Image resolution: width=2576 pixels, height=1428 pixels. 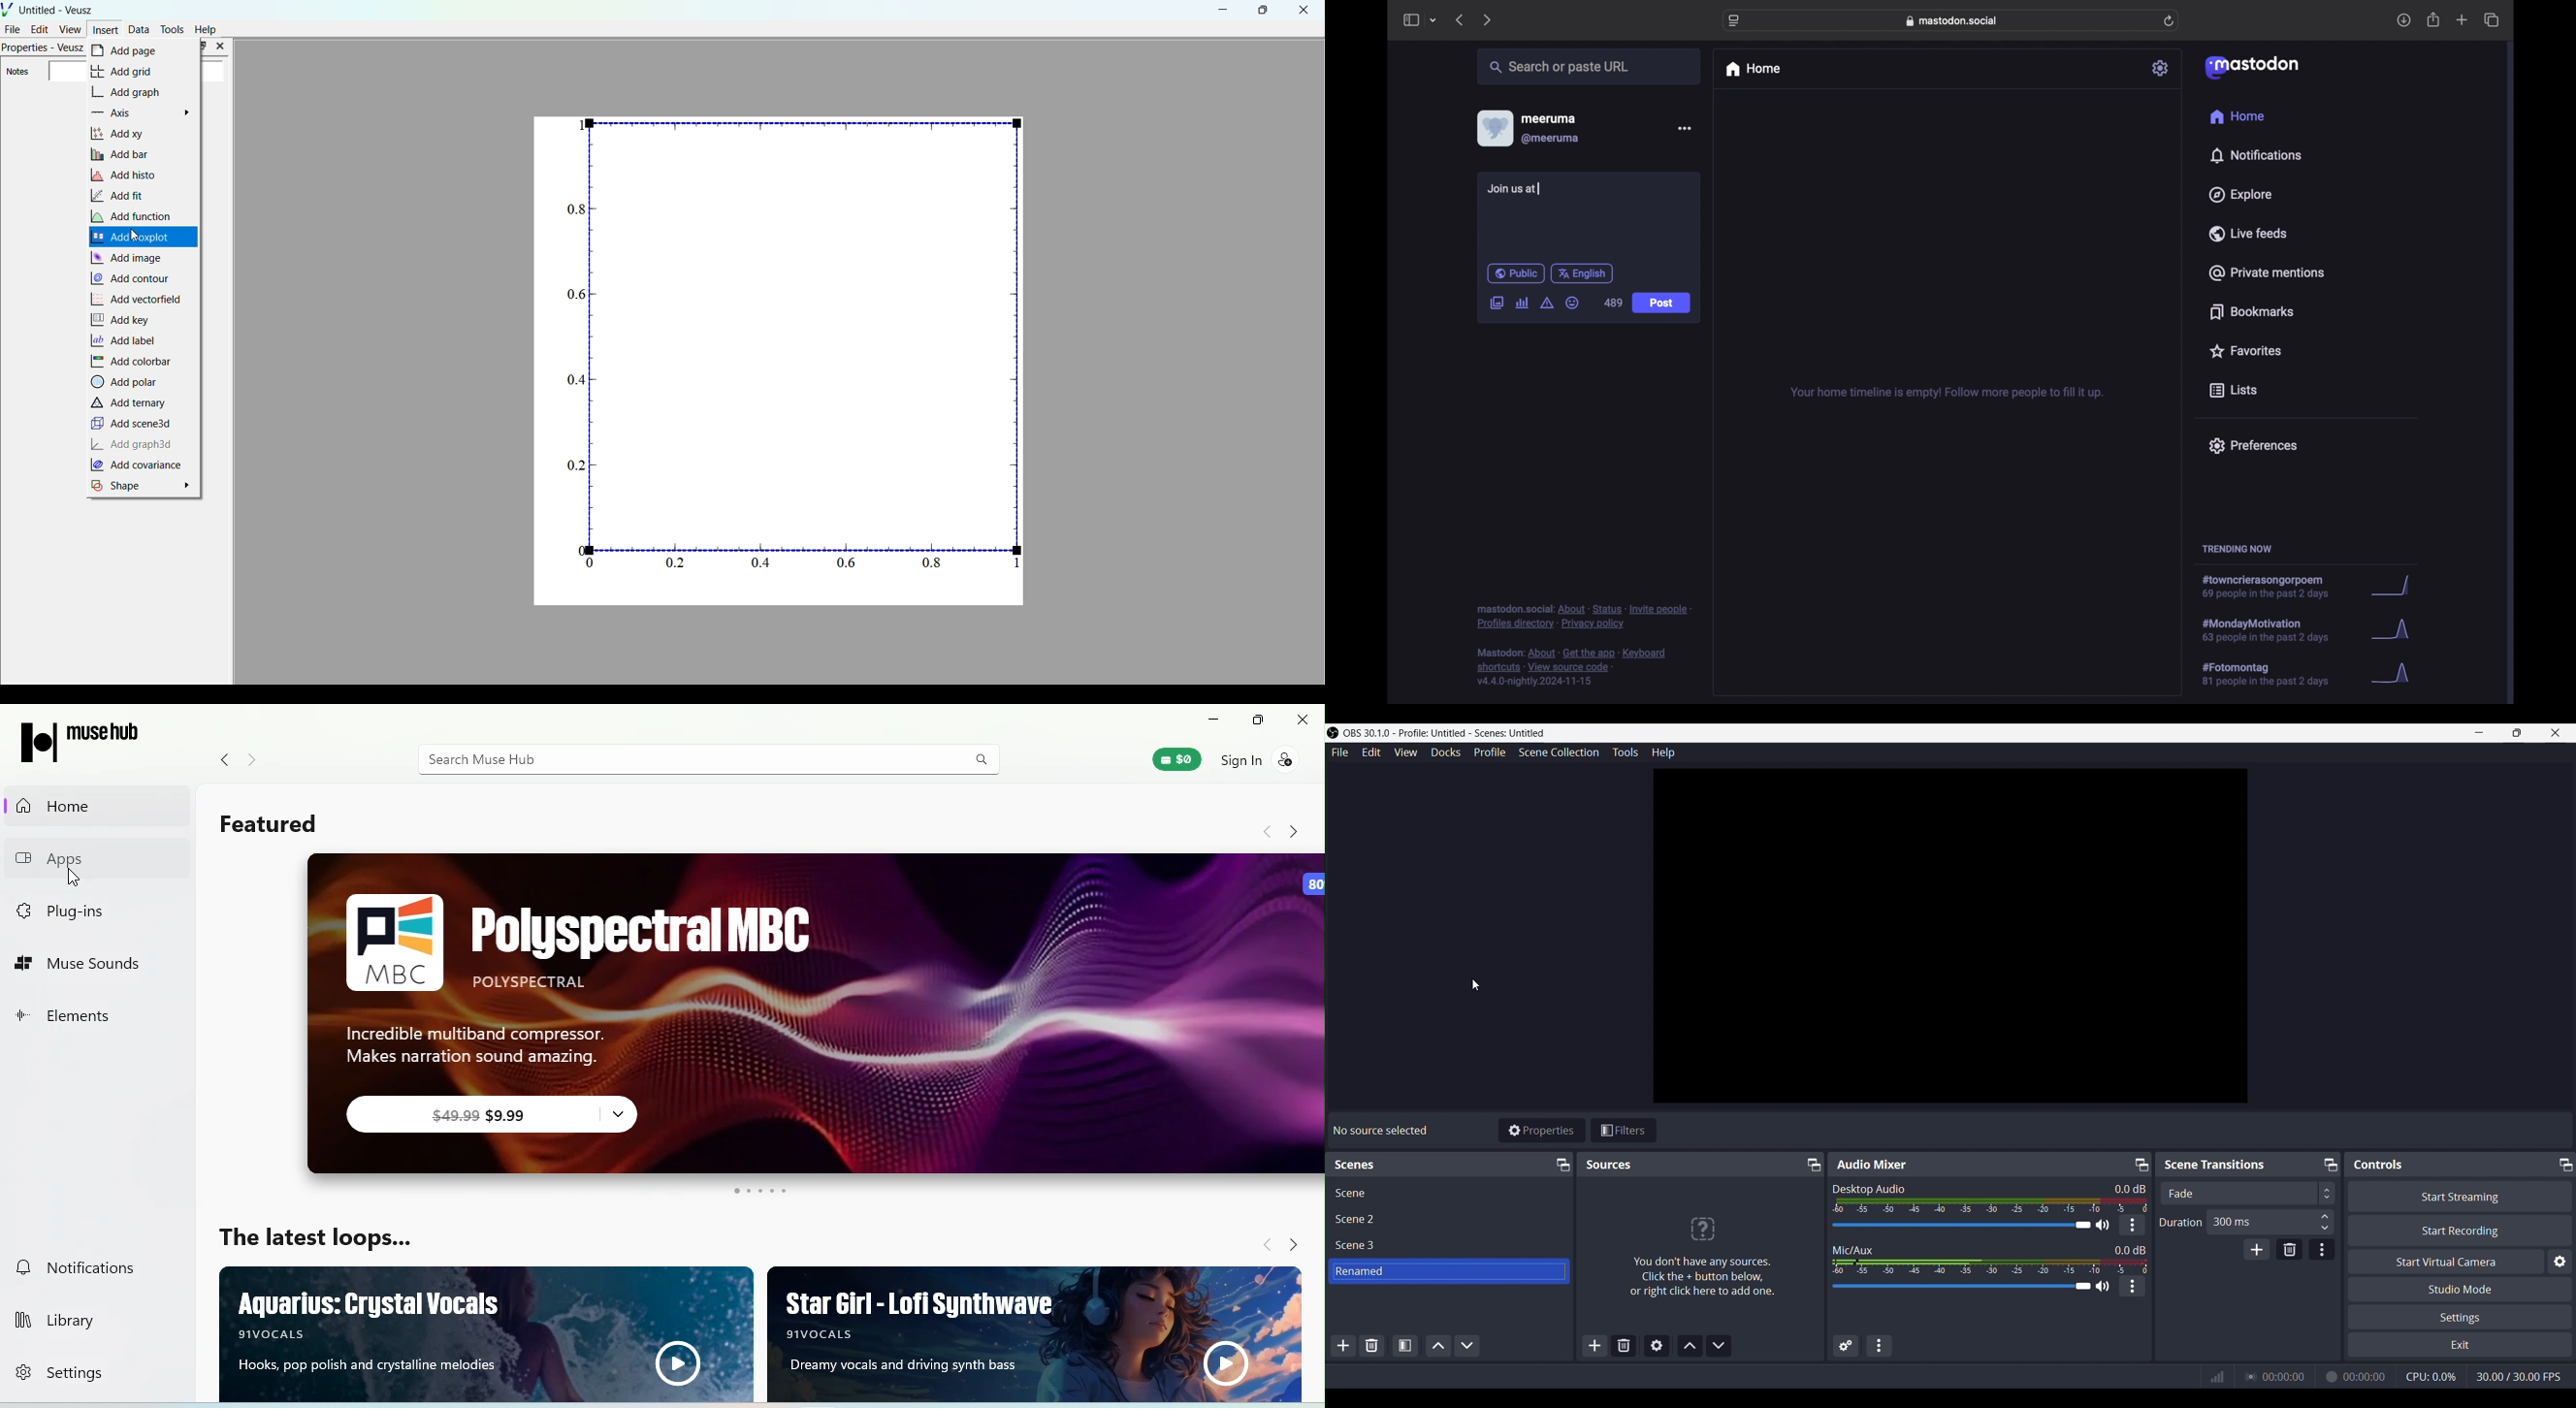 What do you see at coordinates (1350, 1193) in the screenshot?
I see `Scene` at bounding box center [1350, 1193].